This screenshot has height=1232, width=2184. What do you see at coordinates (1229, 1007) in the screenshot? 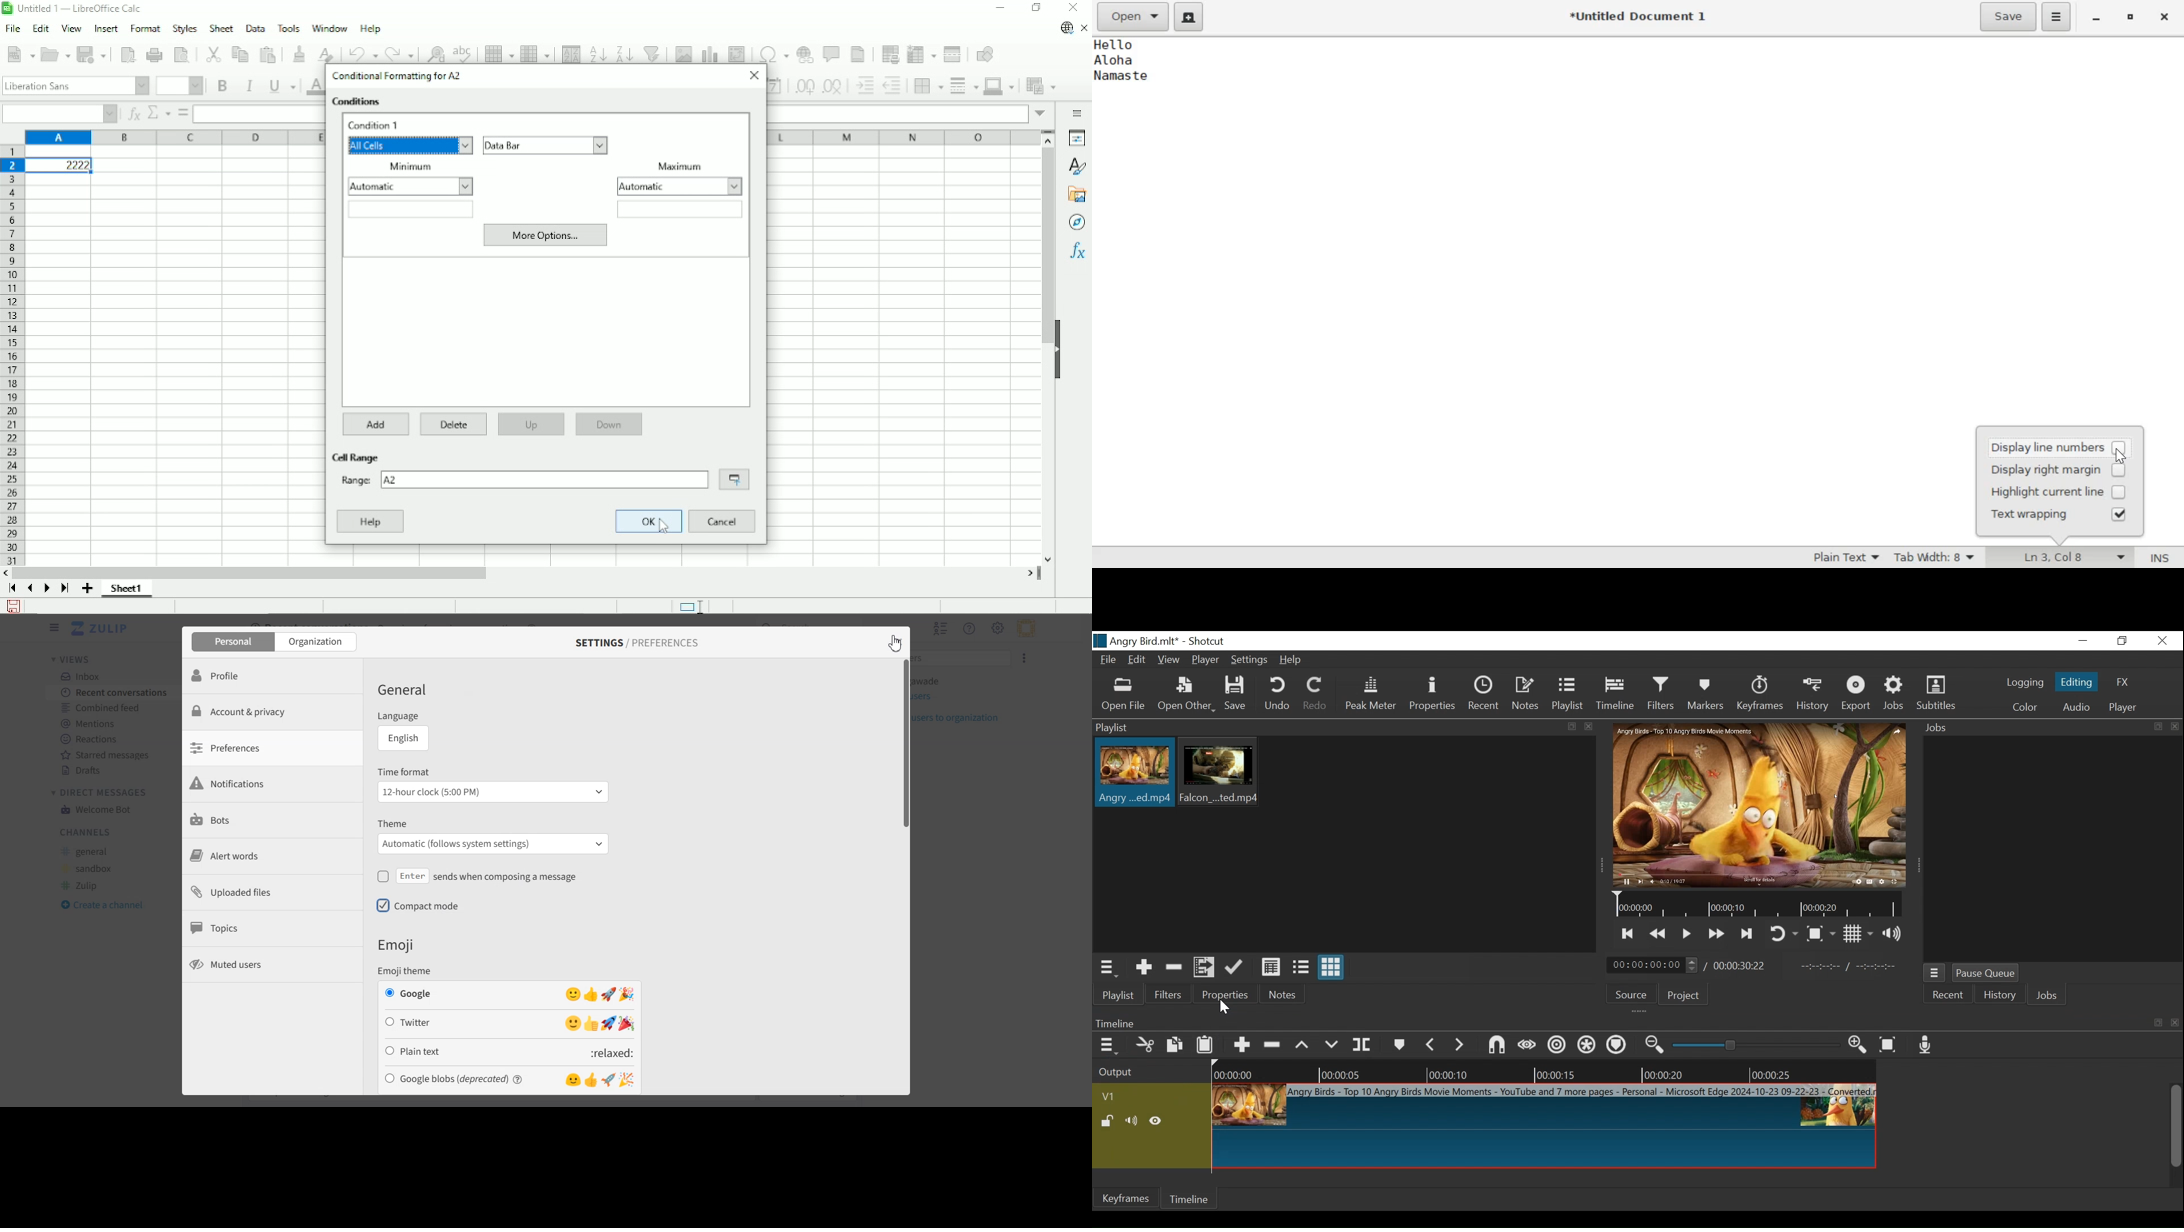
I see `Cursor` at bounding box center [1229, 1007].